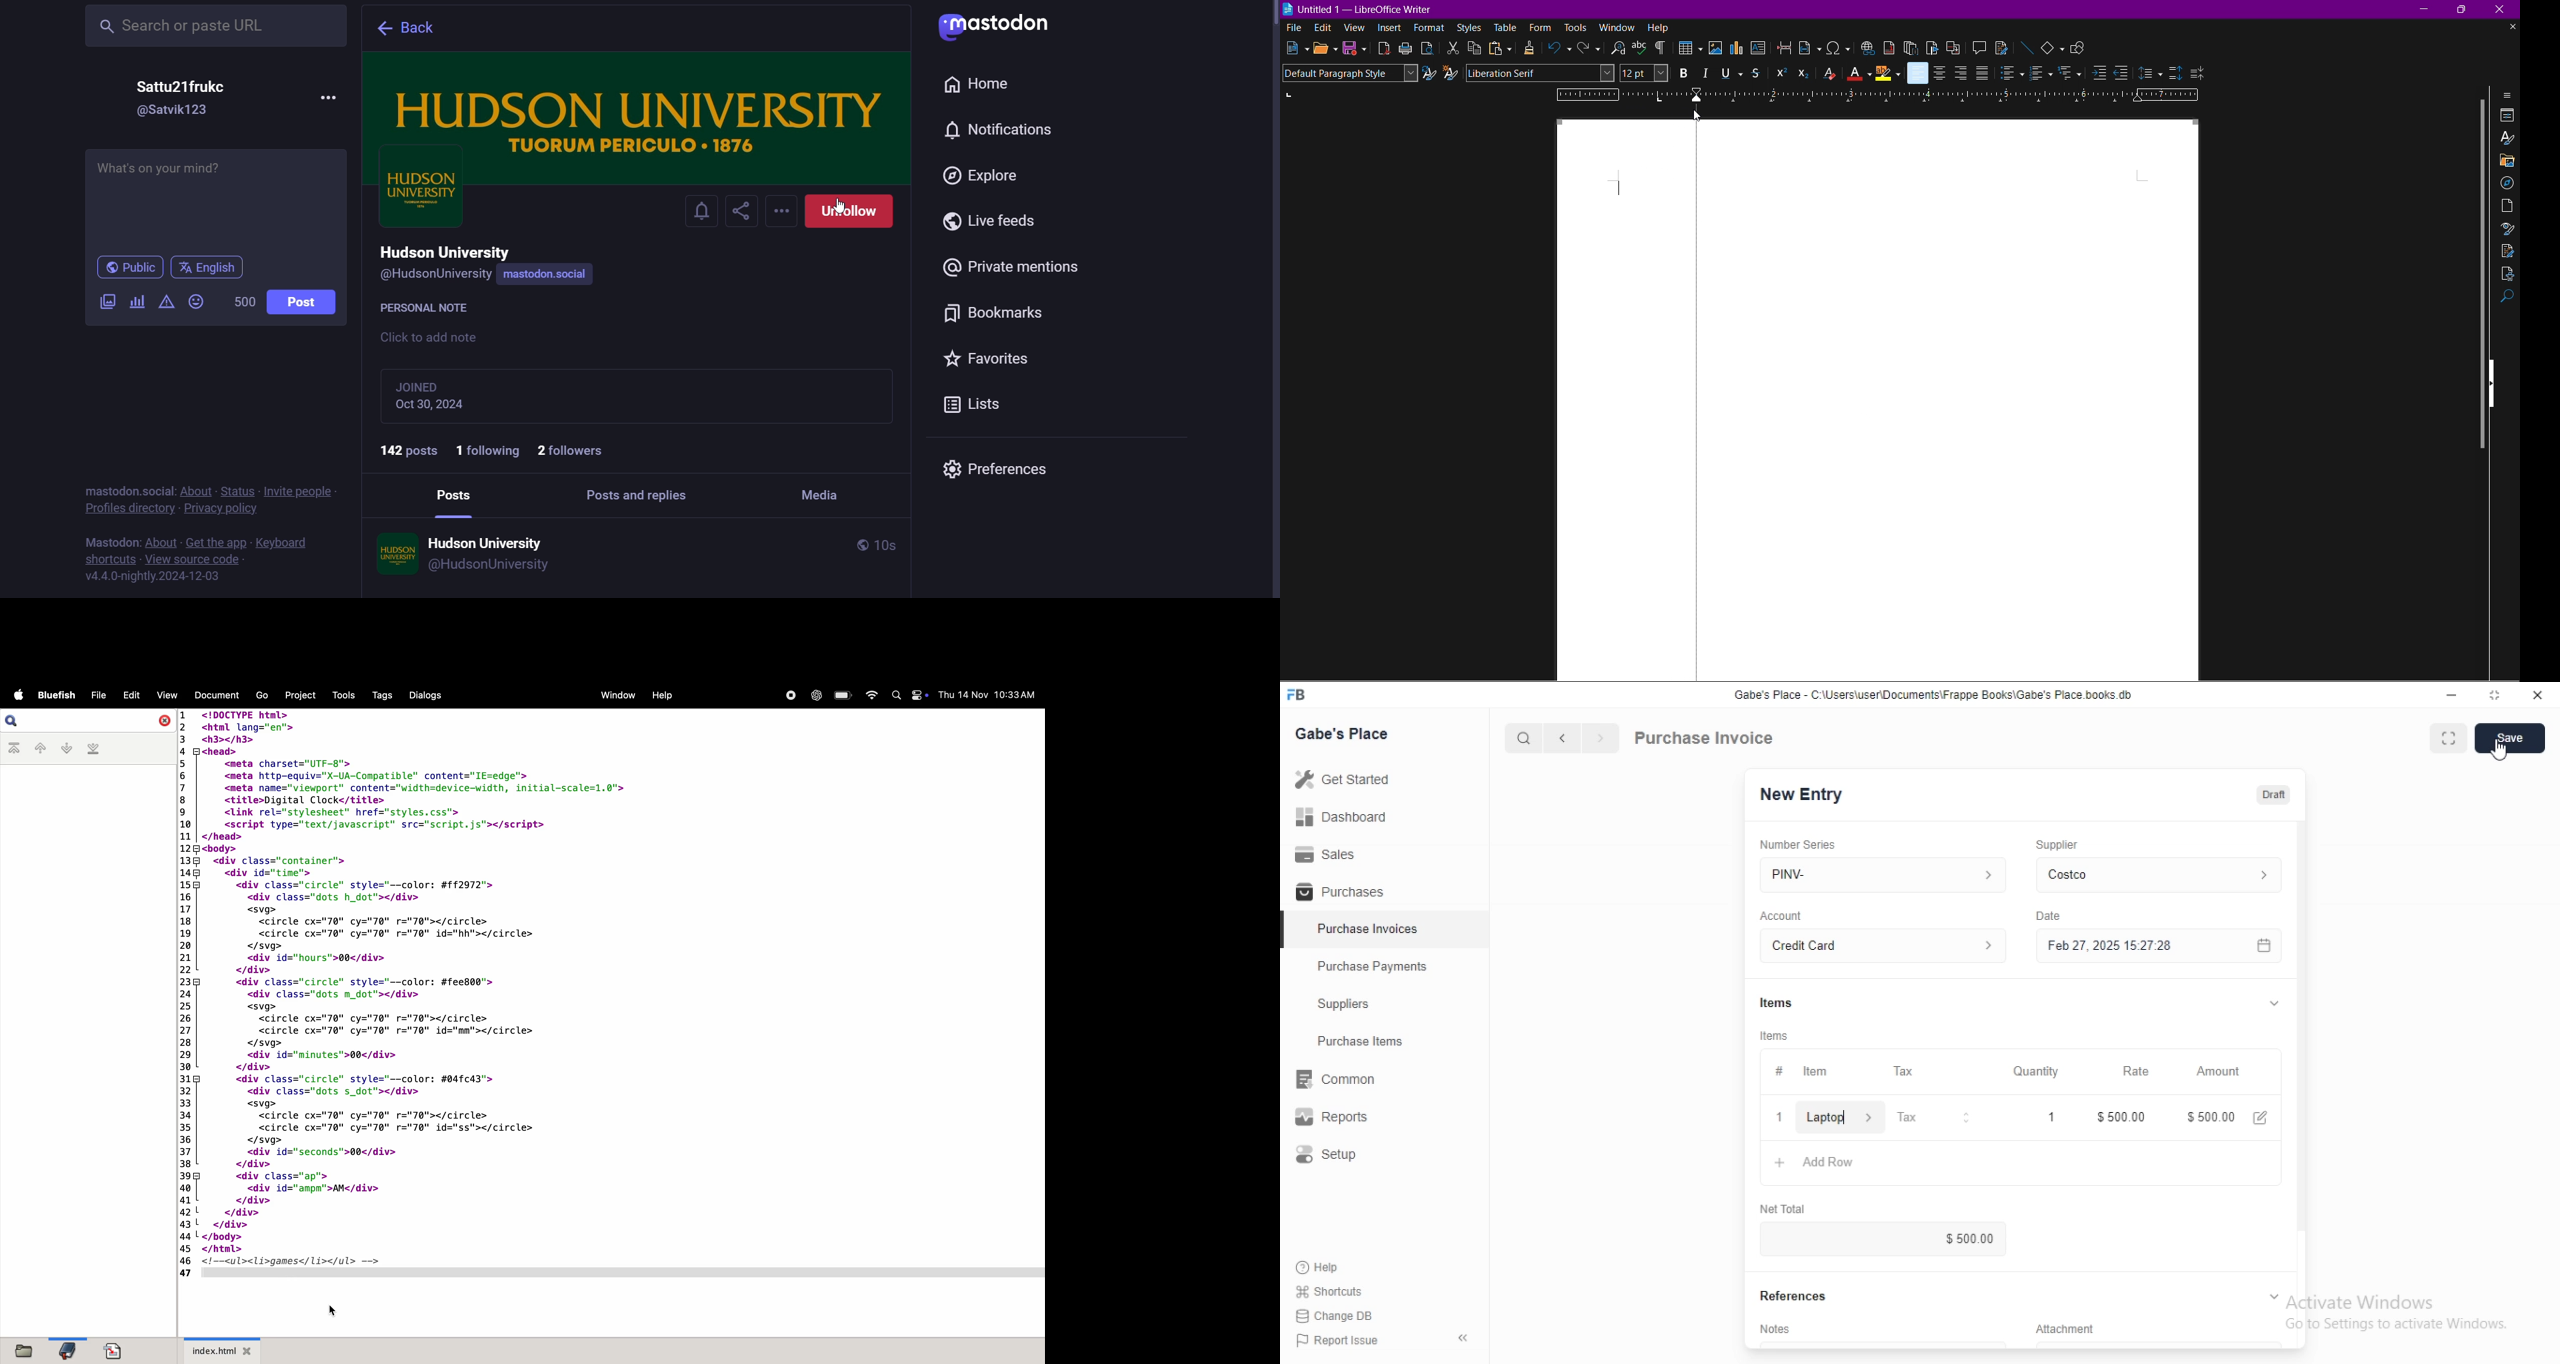 The width and height of the screenshot is (2576, 1372). Describe the element at coordinates (2260, 1118) in the screenshot. I see `Edit` at that location.